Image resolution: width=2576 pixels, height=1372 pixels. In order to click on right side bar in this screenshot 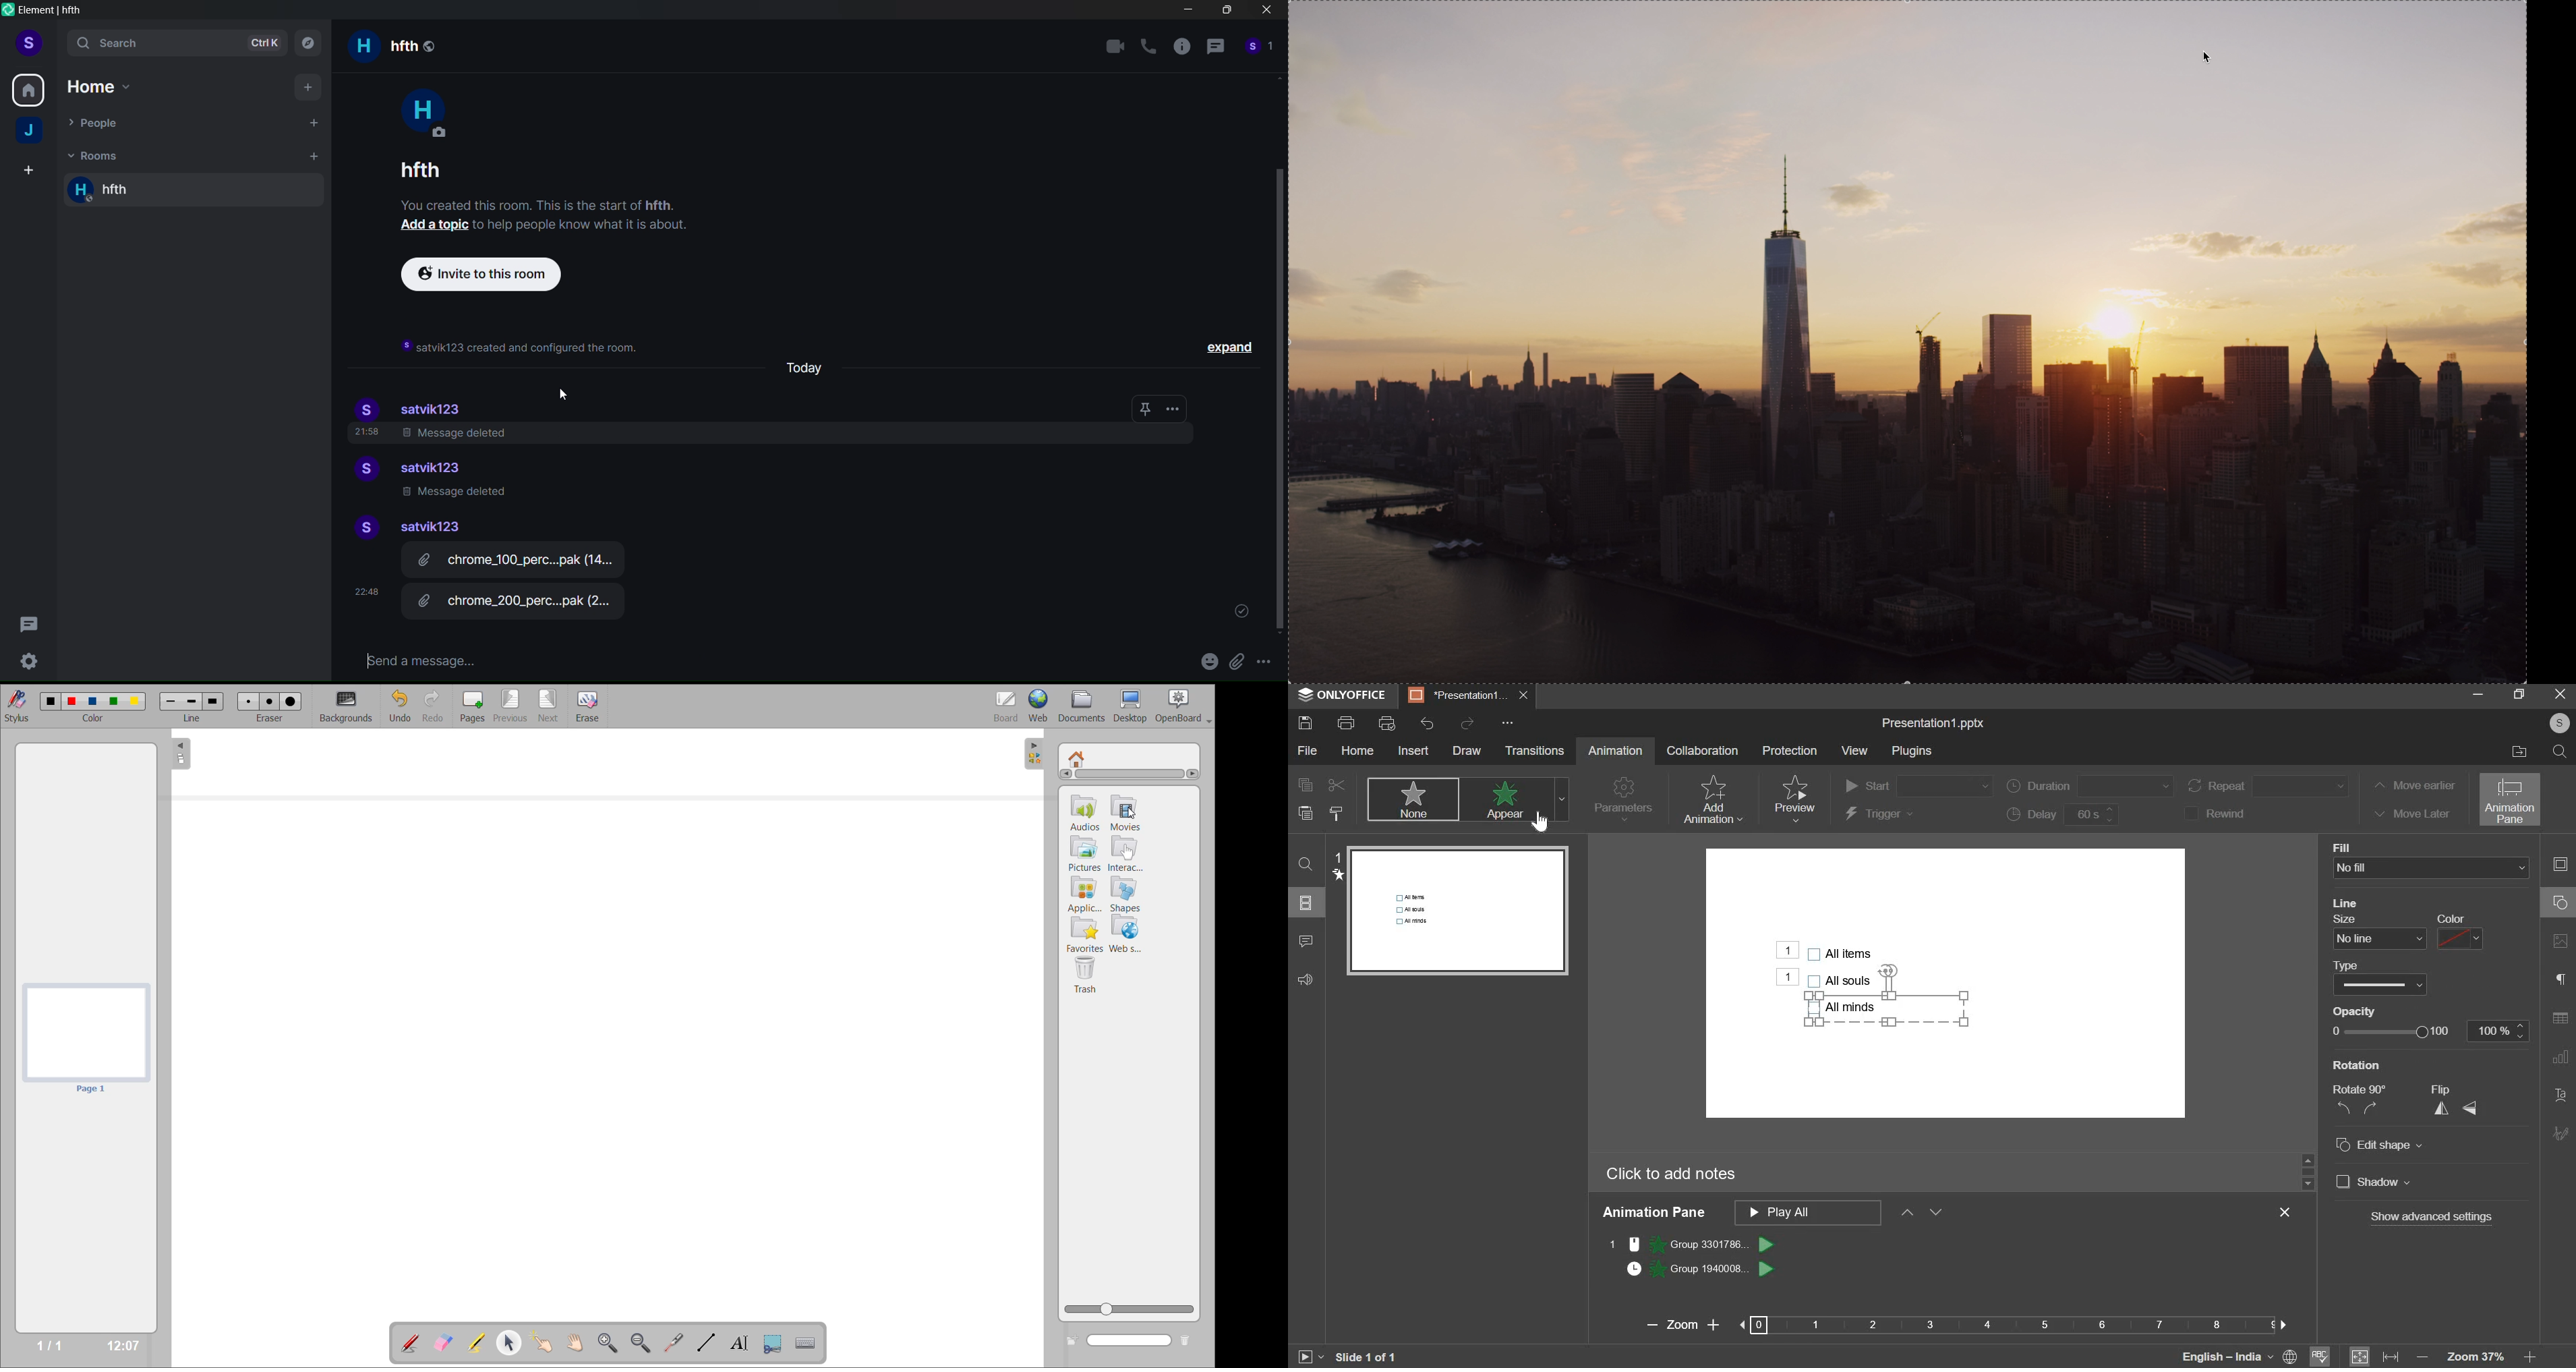, I will do `click(2560, 999)`.